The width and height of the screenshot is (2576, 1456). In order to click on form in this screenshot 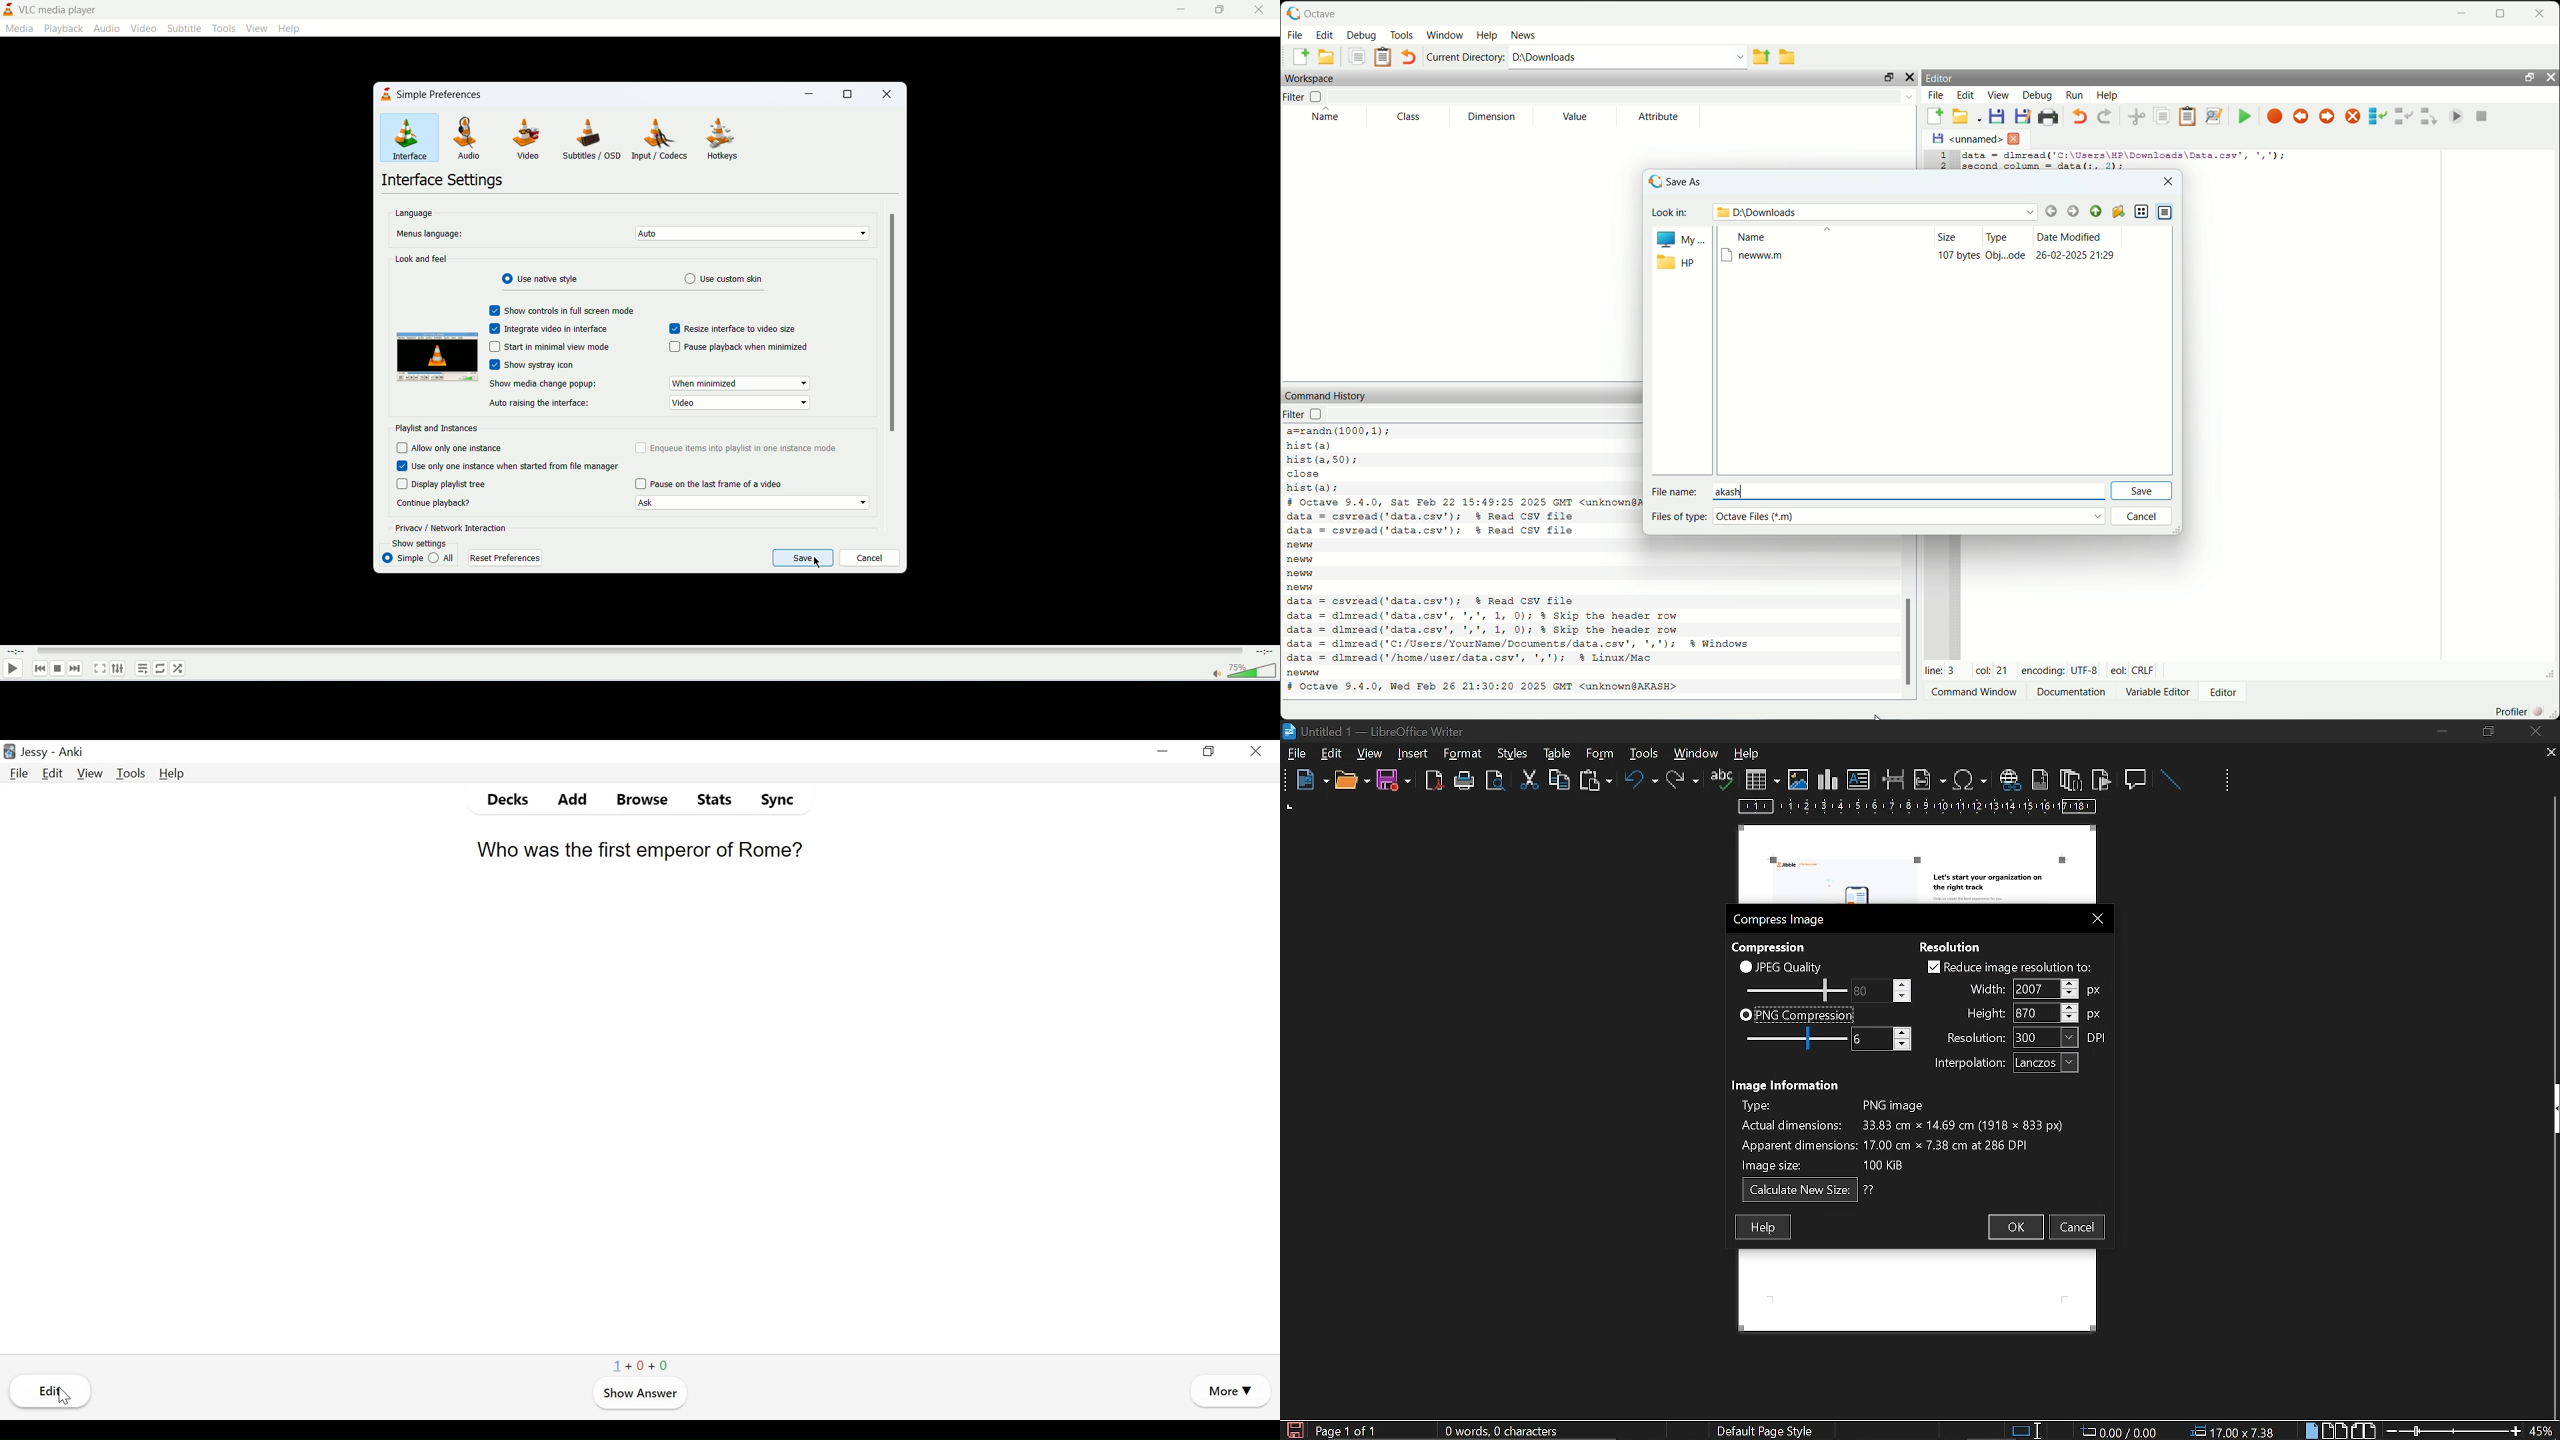, I will do `click(1646, 753)`.